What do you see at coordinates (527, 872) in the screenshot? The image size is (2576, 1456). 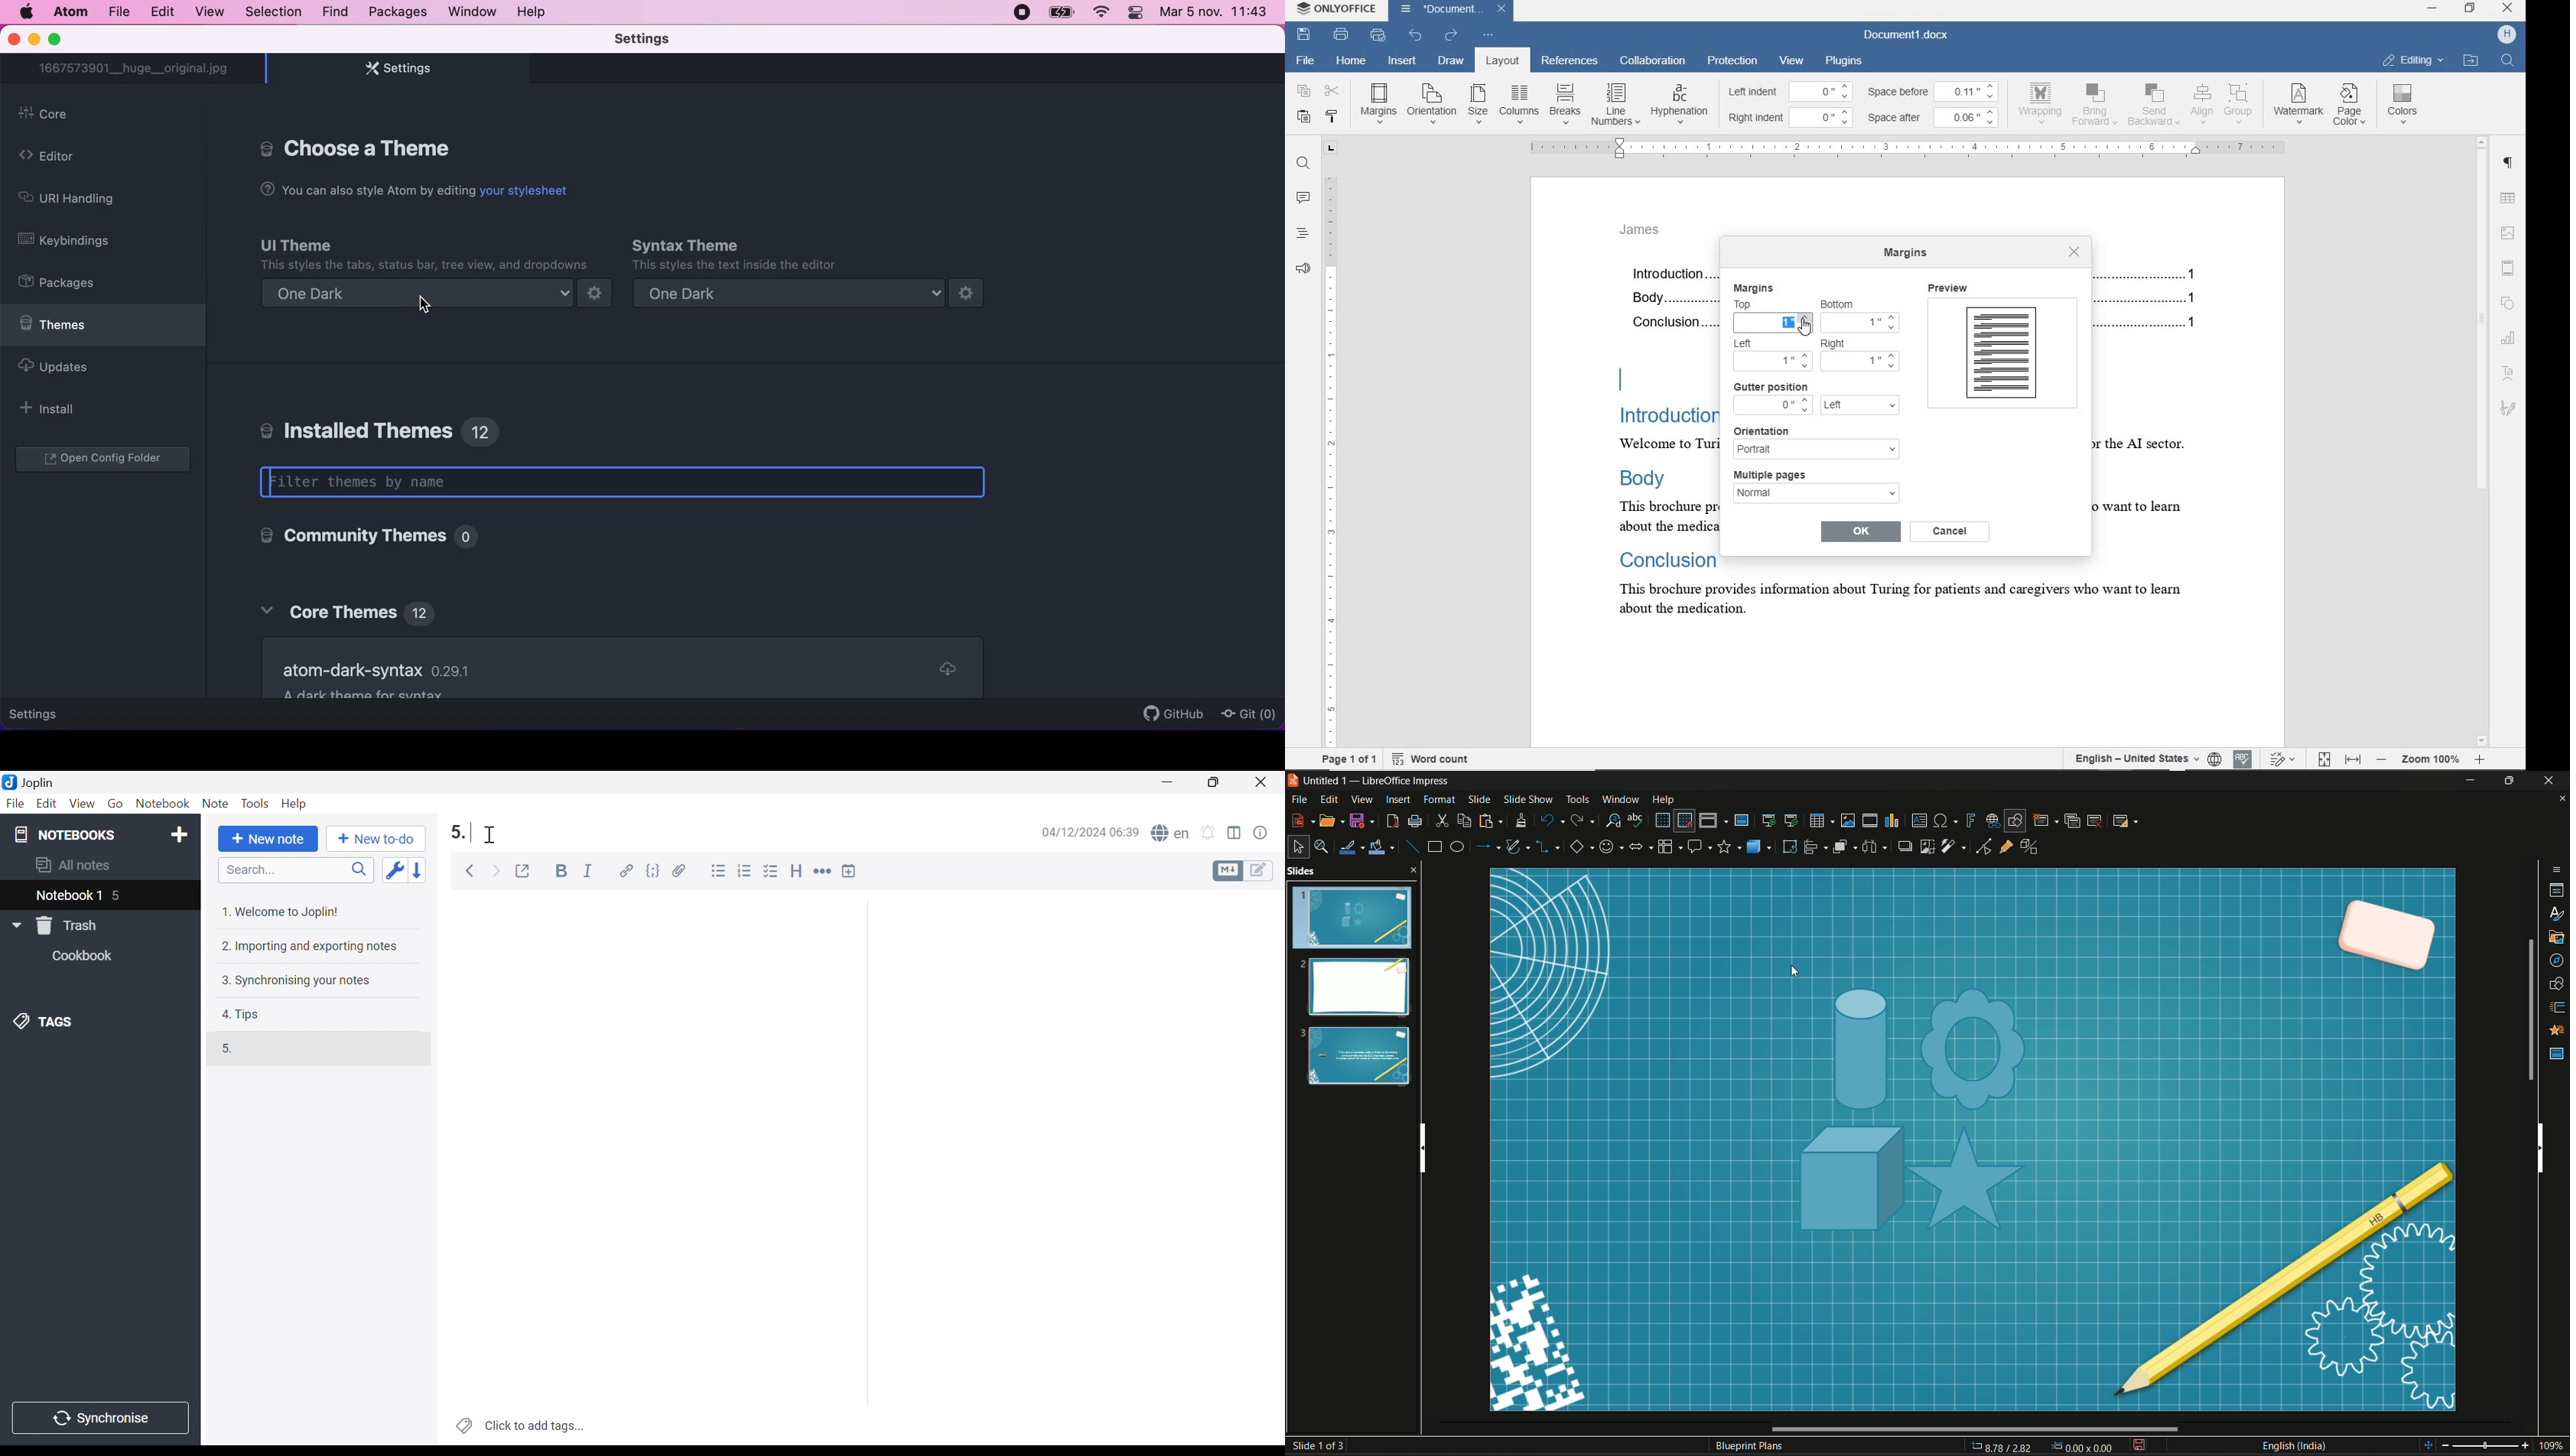 I see `Toggle external editing` at bounding box center [527, 872].